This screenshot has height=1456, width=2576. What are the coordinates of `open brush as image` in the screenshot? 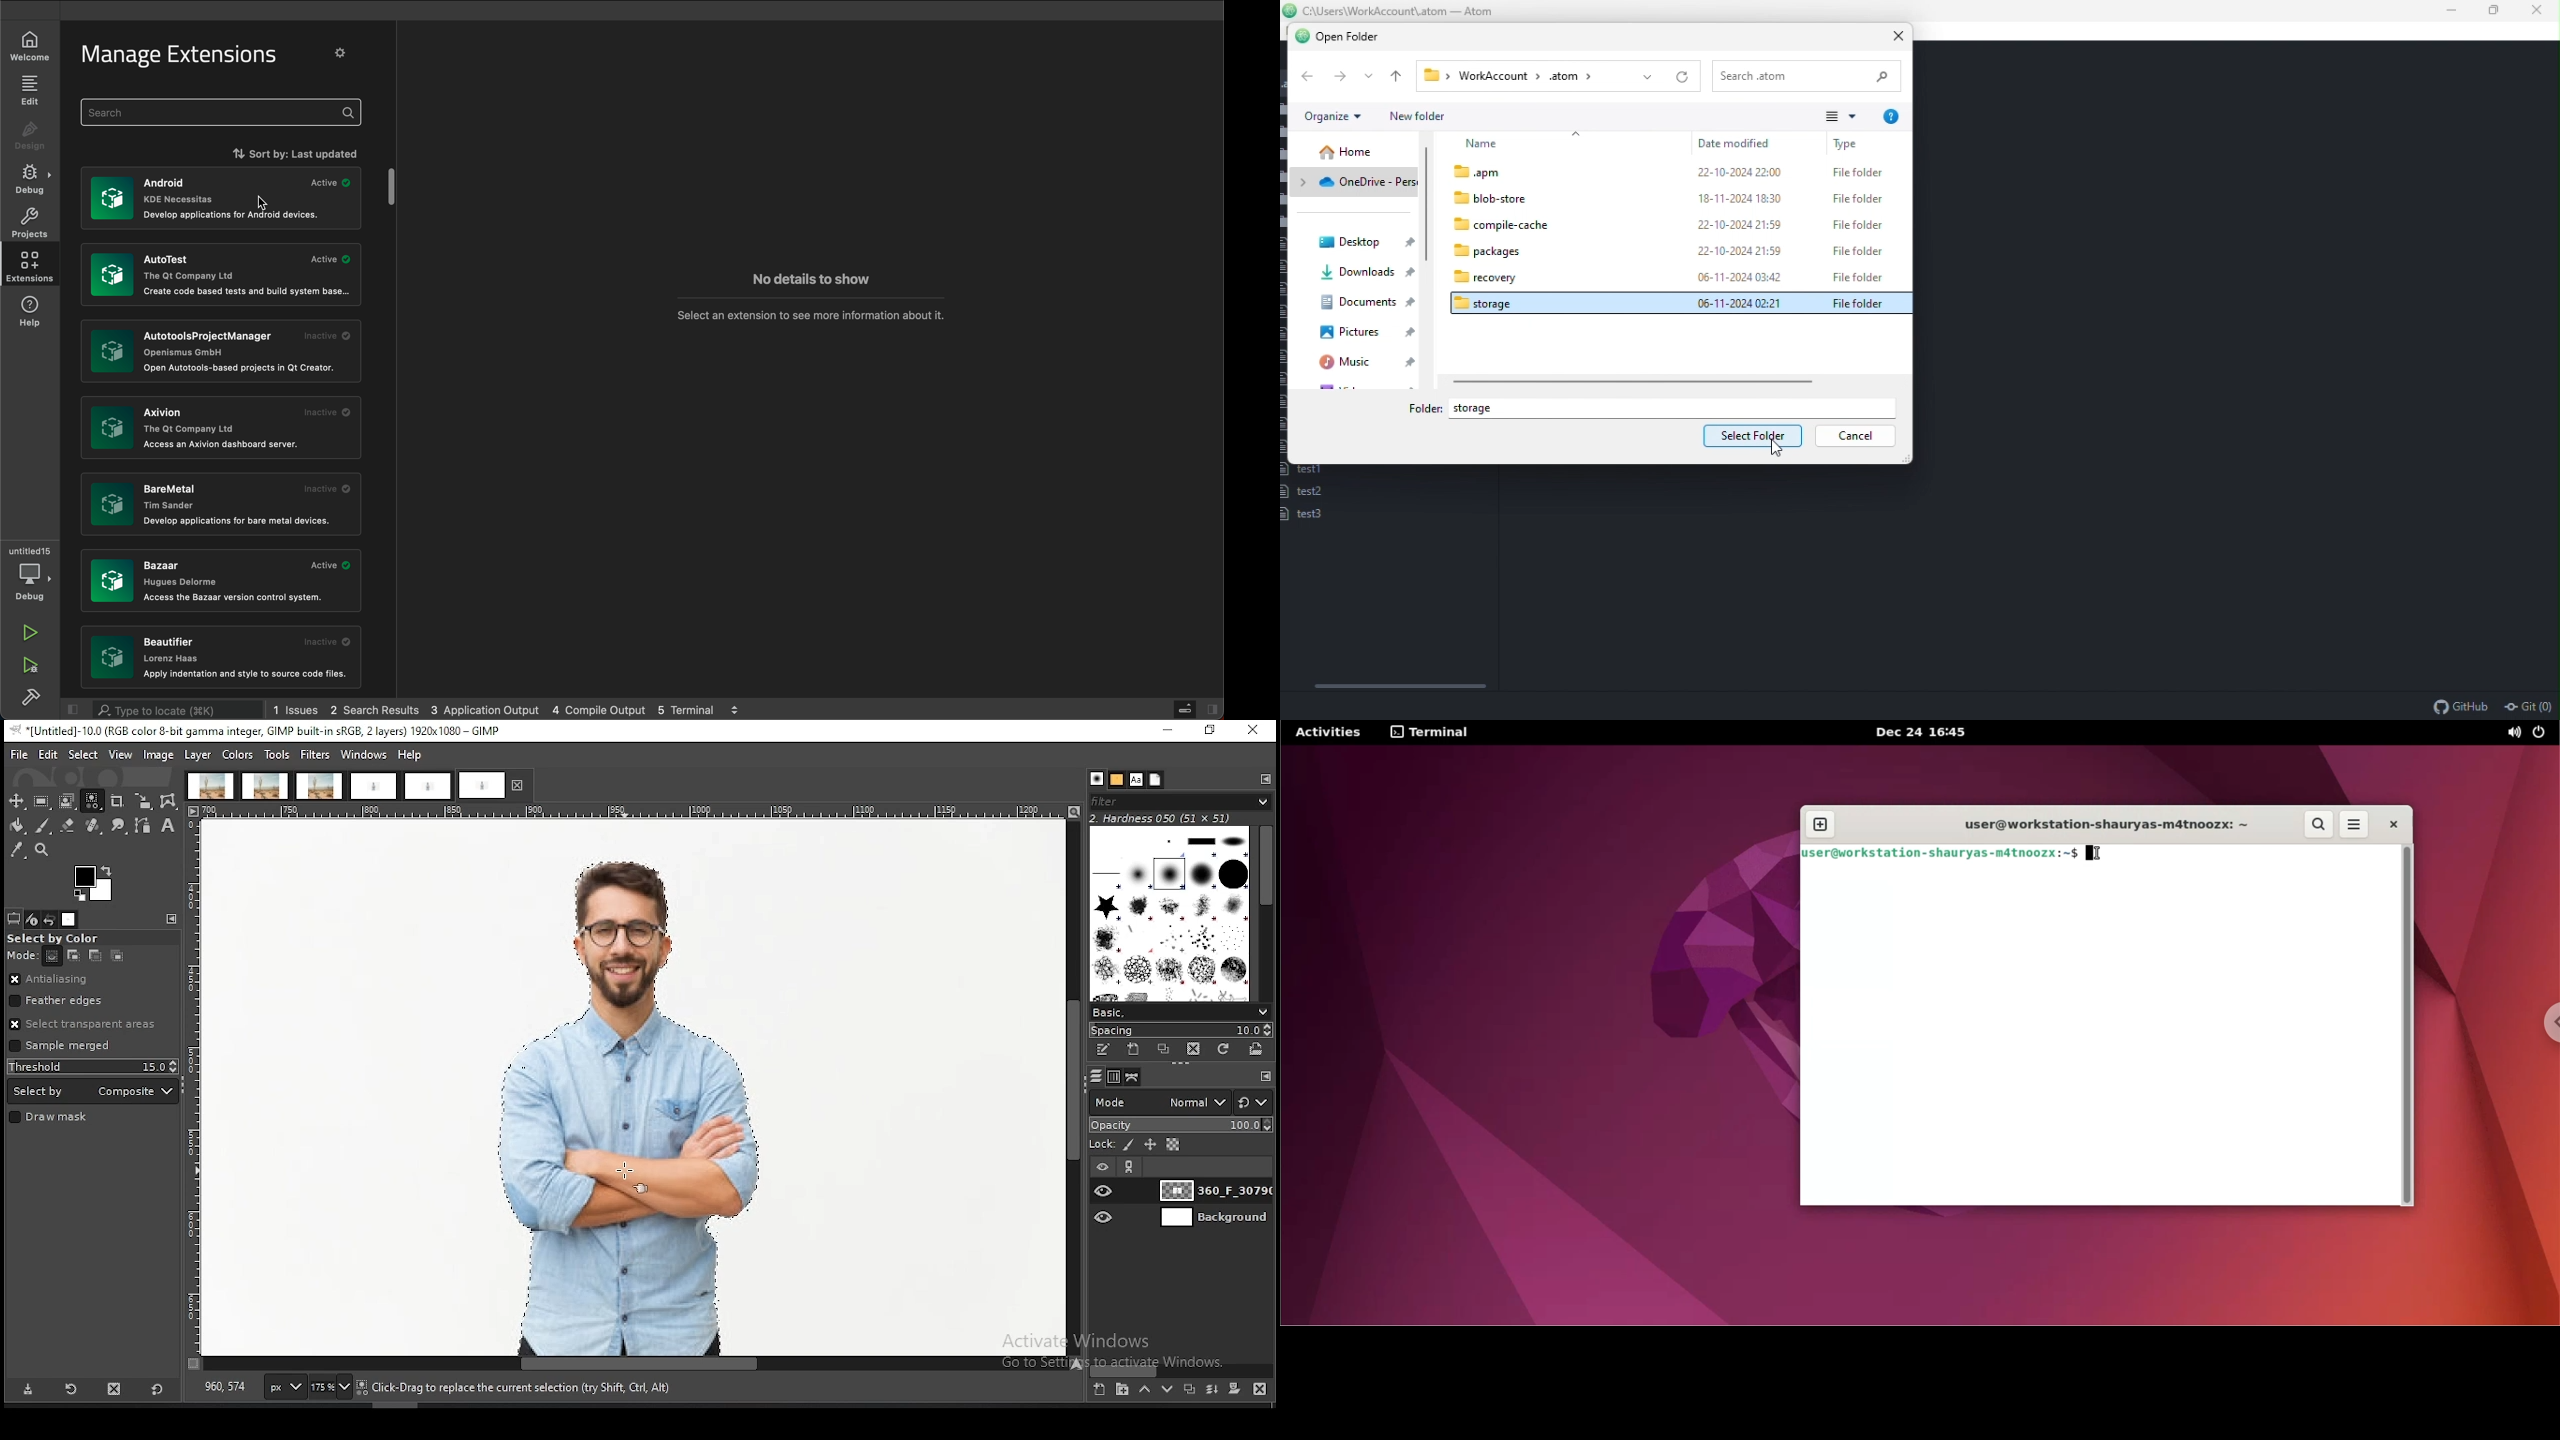 It's located at (1255, 1049).